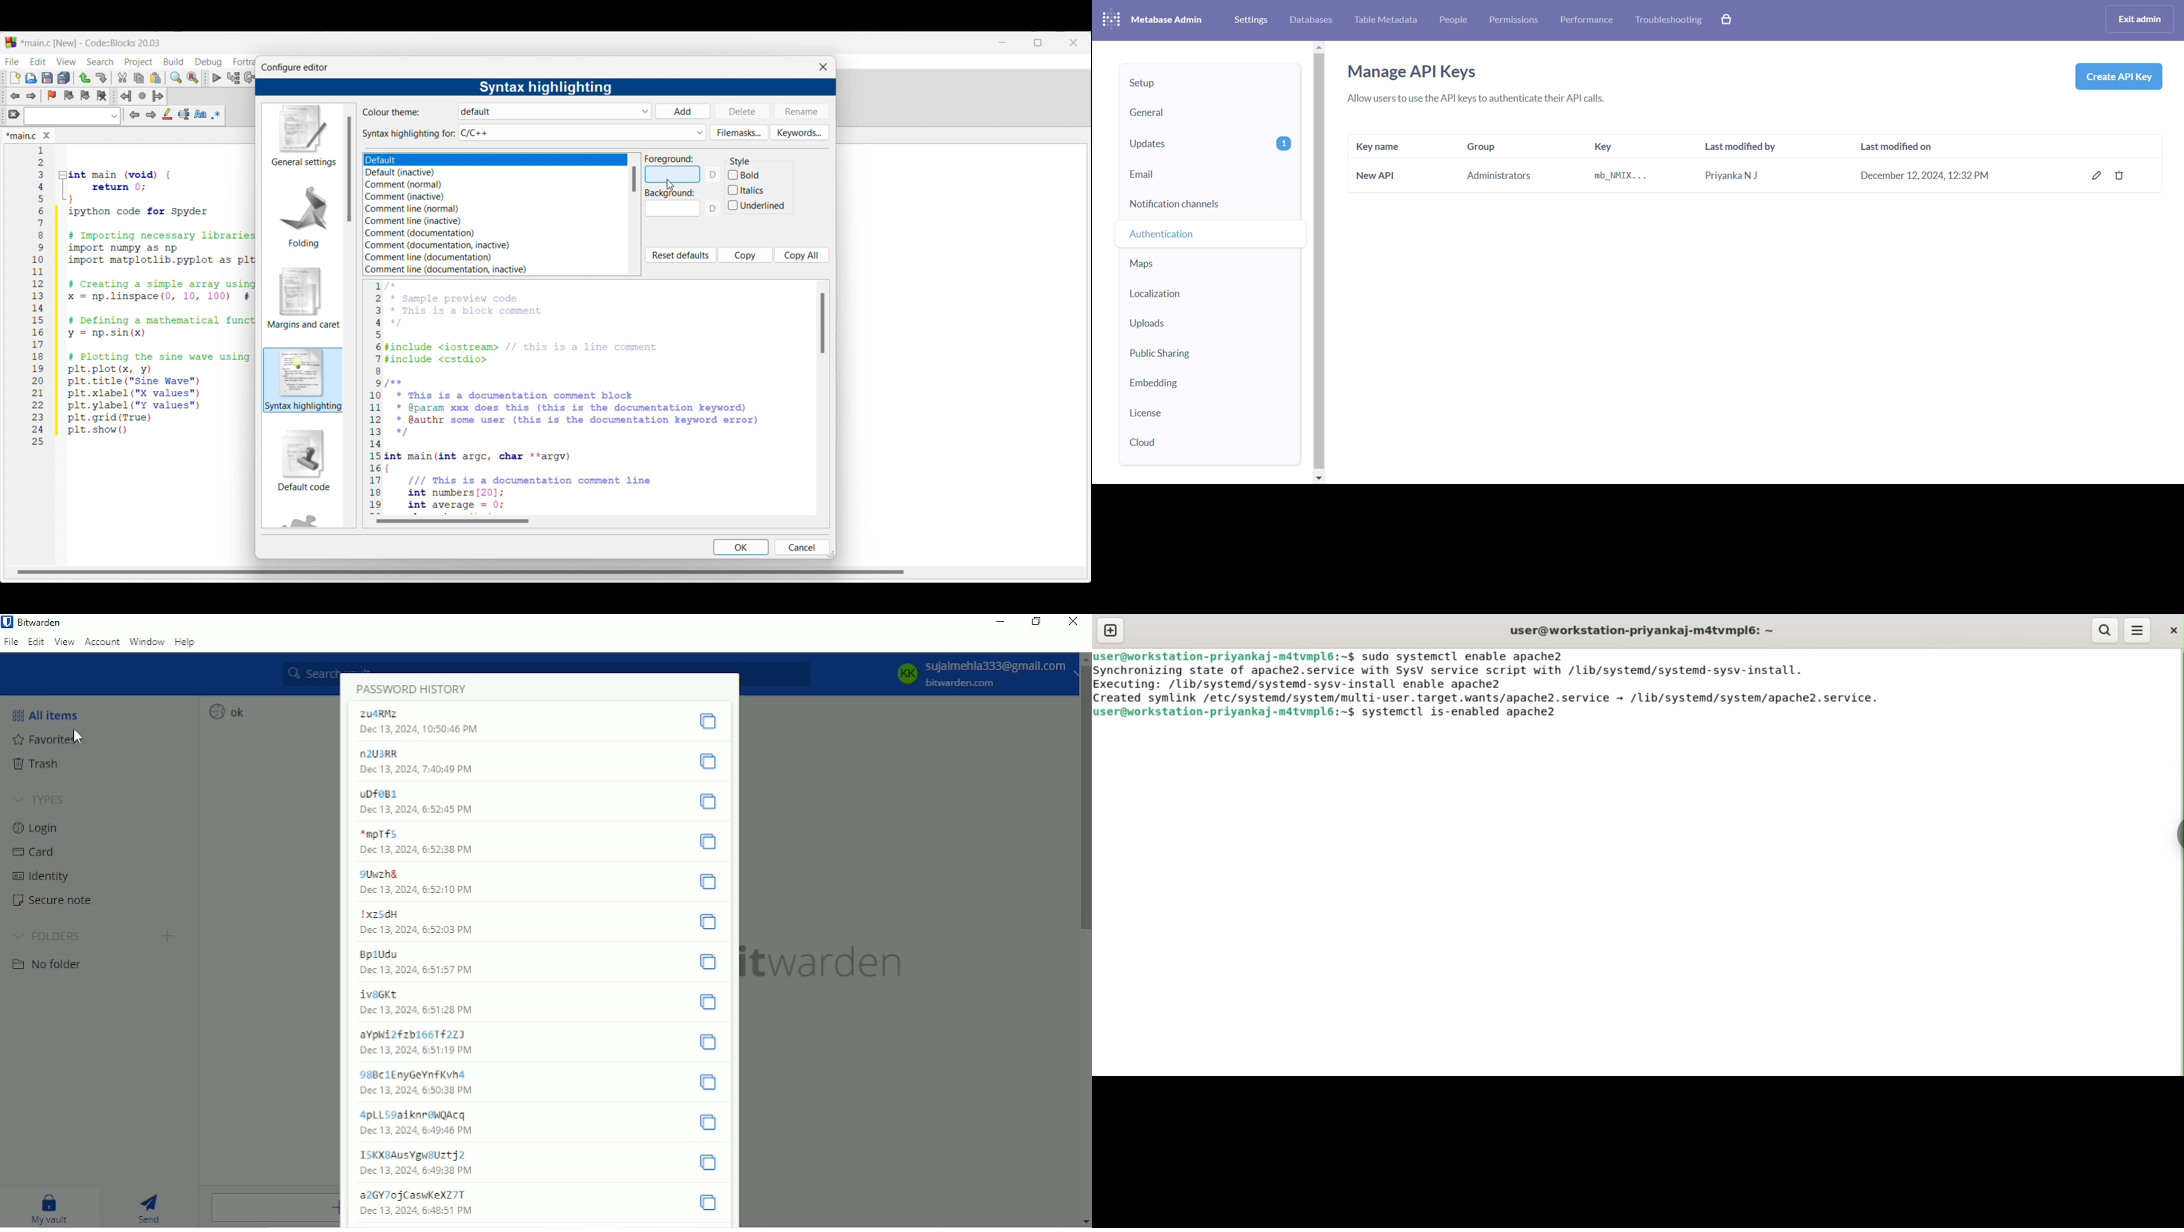 The height and width of the screenshot is (1232, 2184). I want to click on Cursor, so click(79, 736).